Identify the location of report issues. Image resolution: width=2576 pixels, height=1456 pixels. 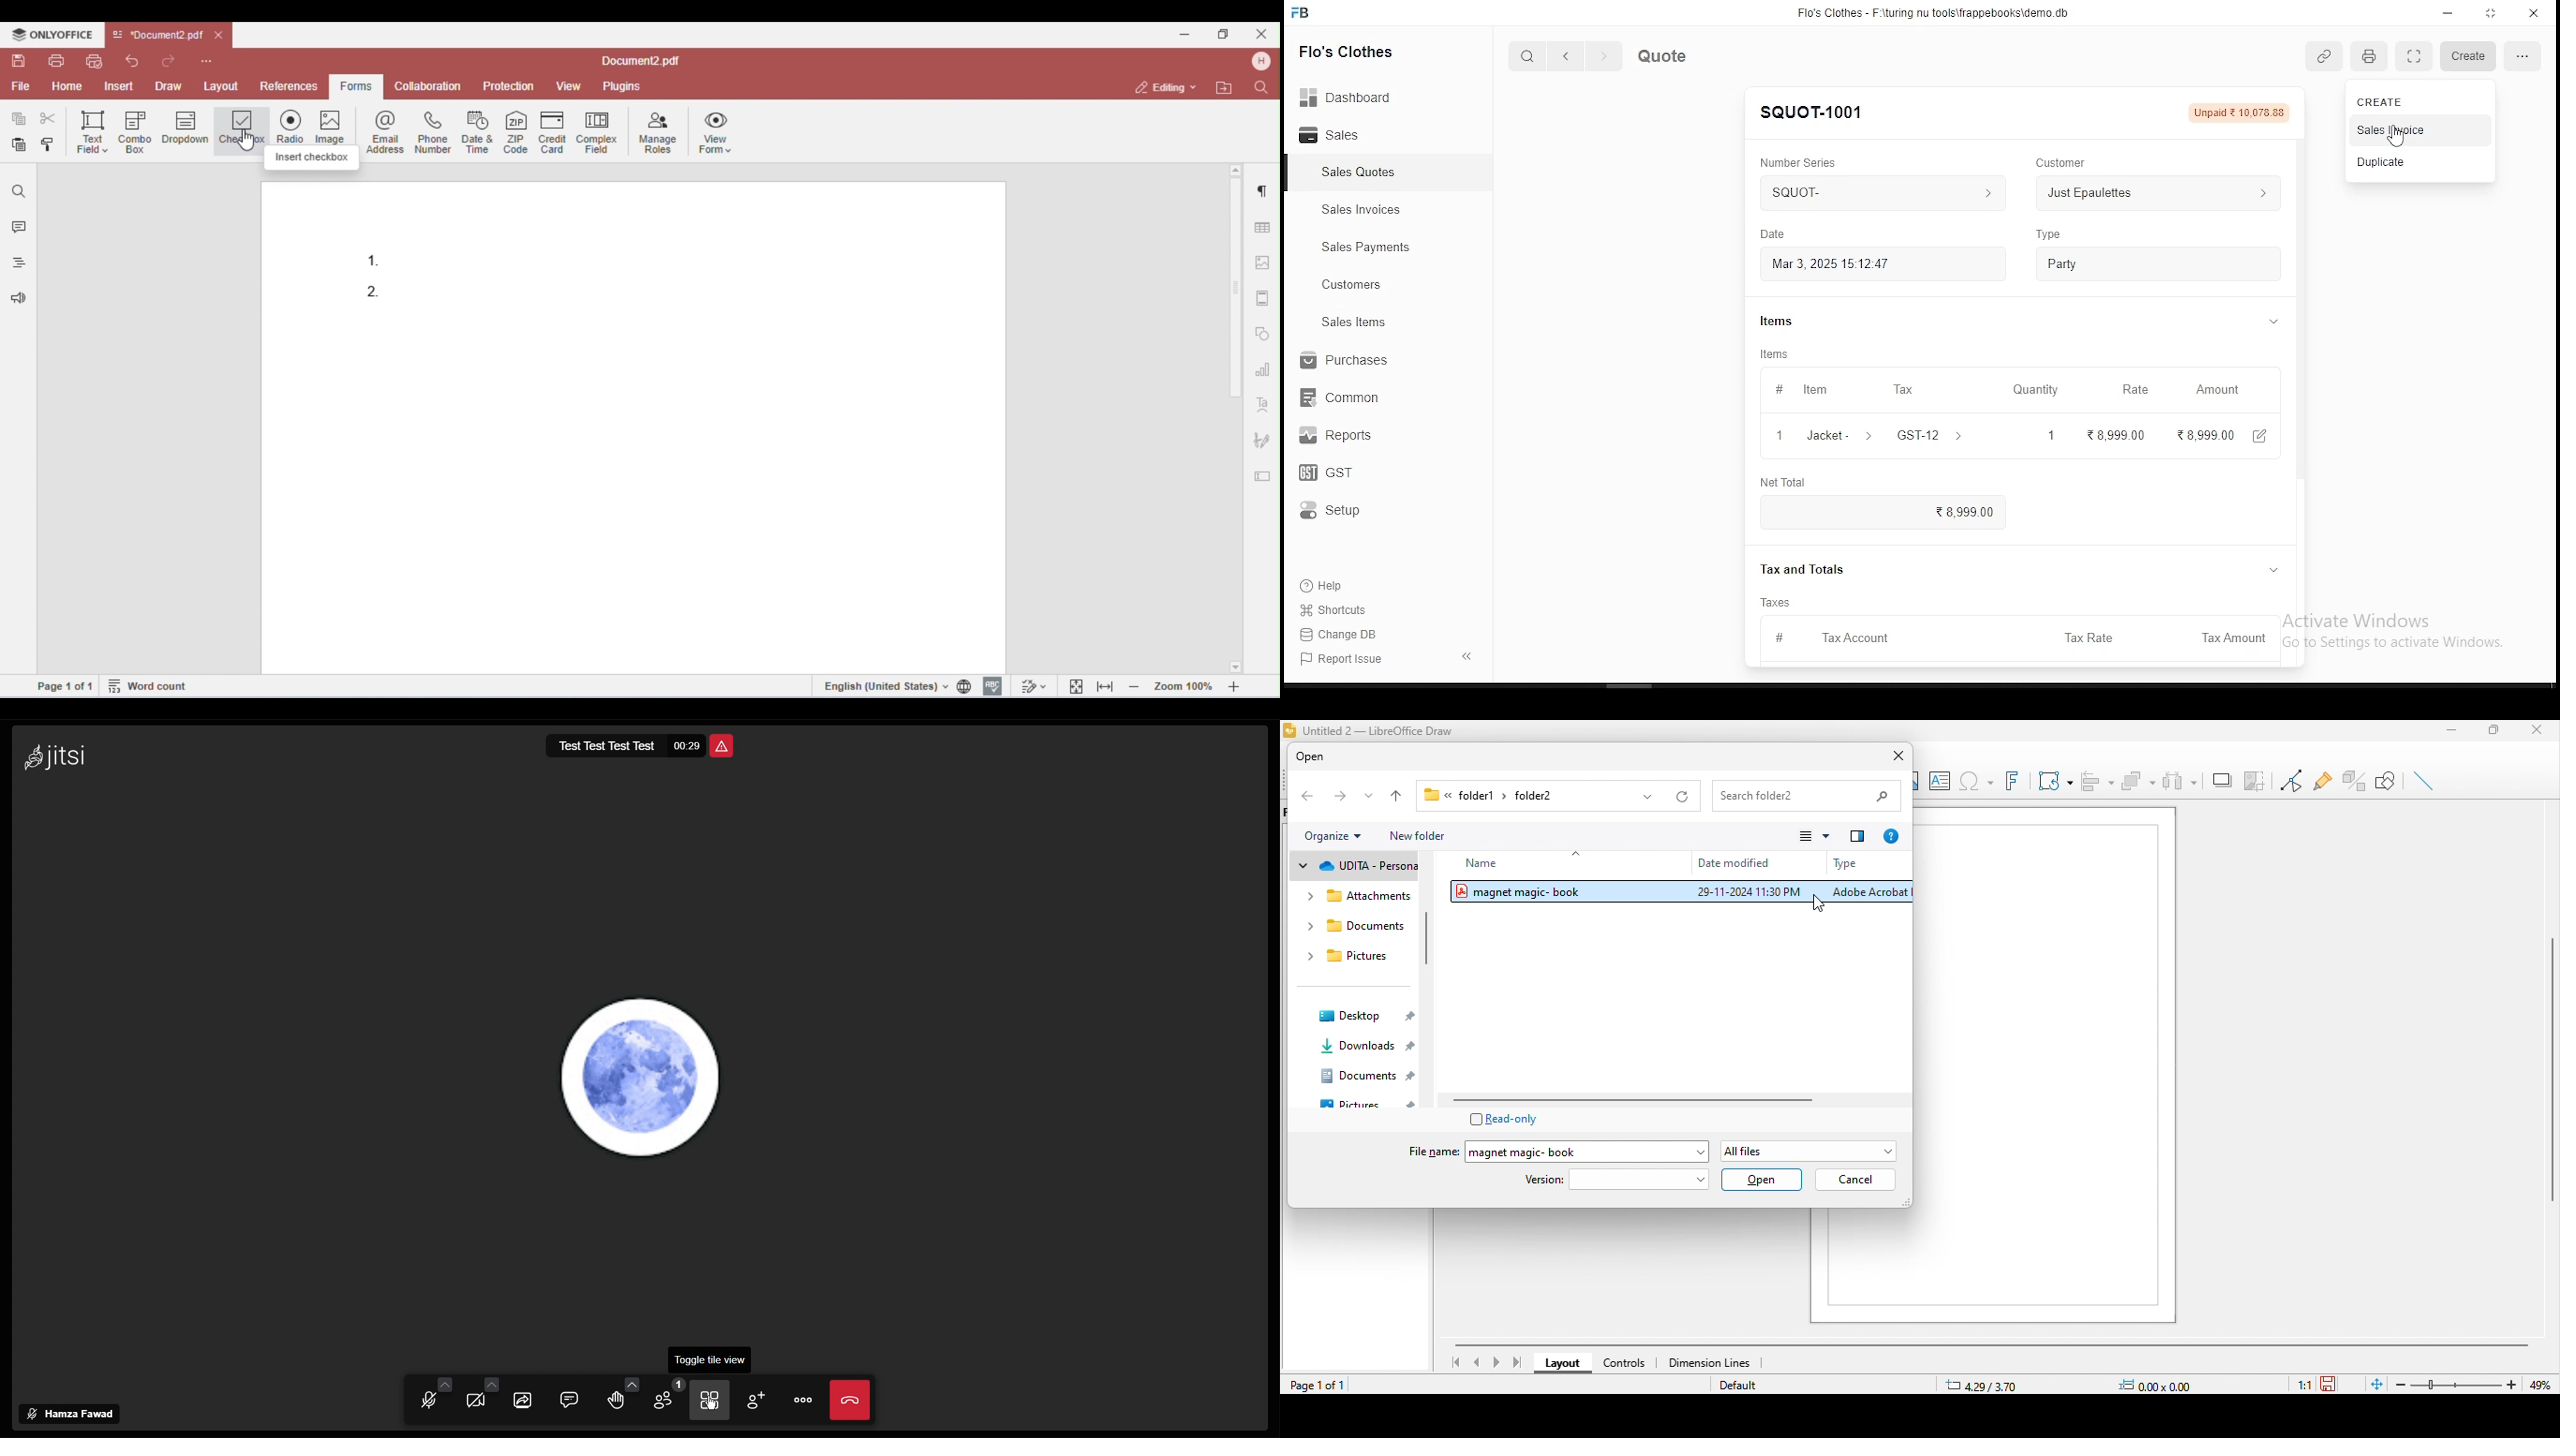
(1345, 660).